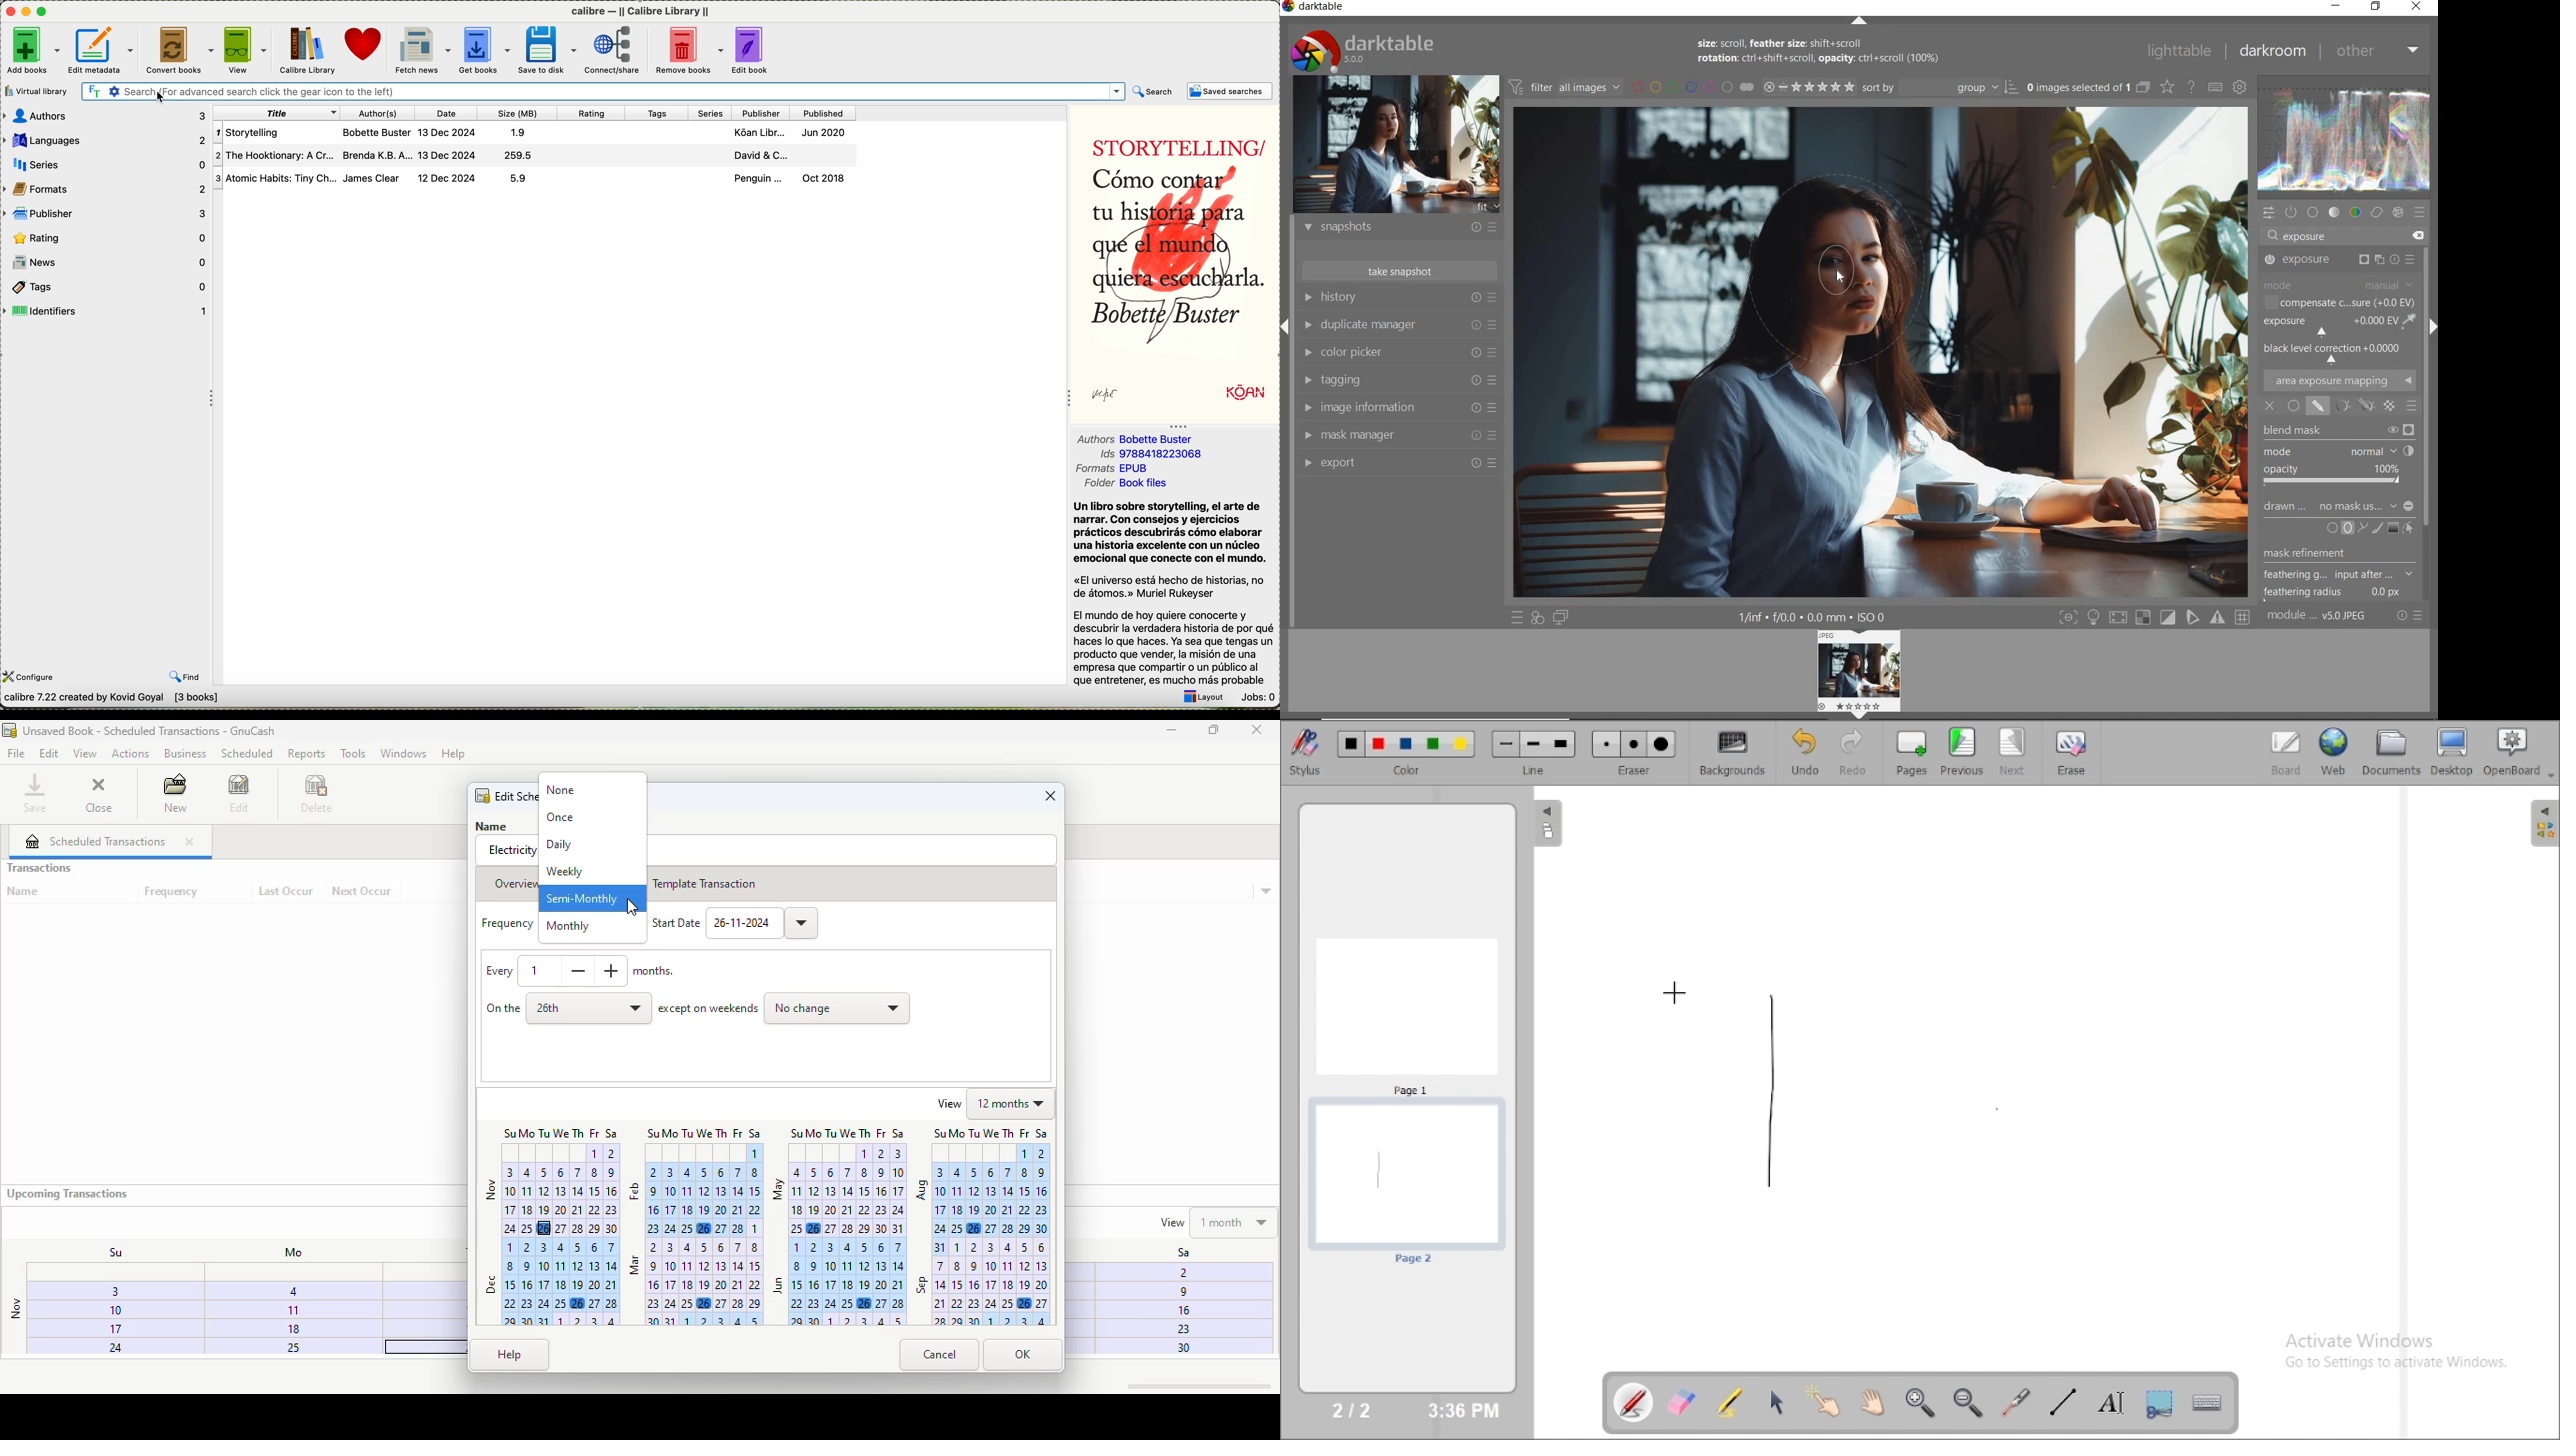 This screenshot has height=1456, width=2576. What do you see at coordinates (2155, 617) in the screenshot?
I see `toggle modes` at bounding box center [2155, 617].